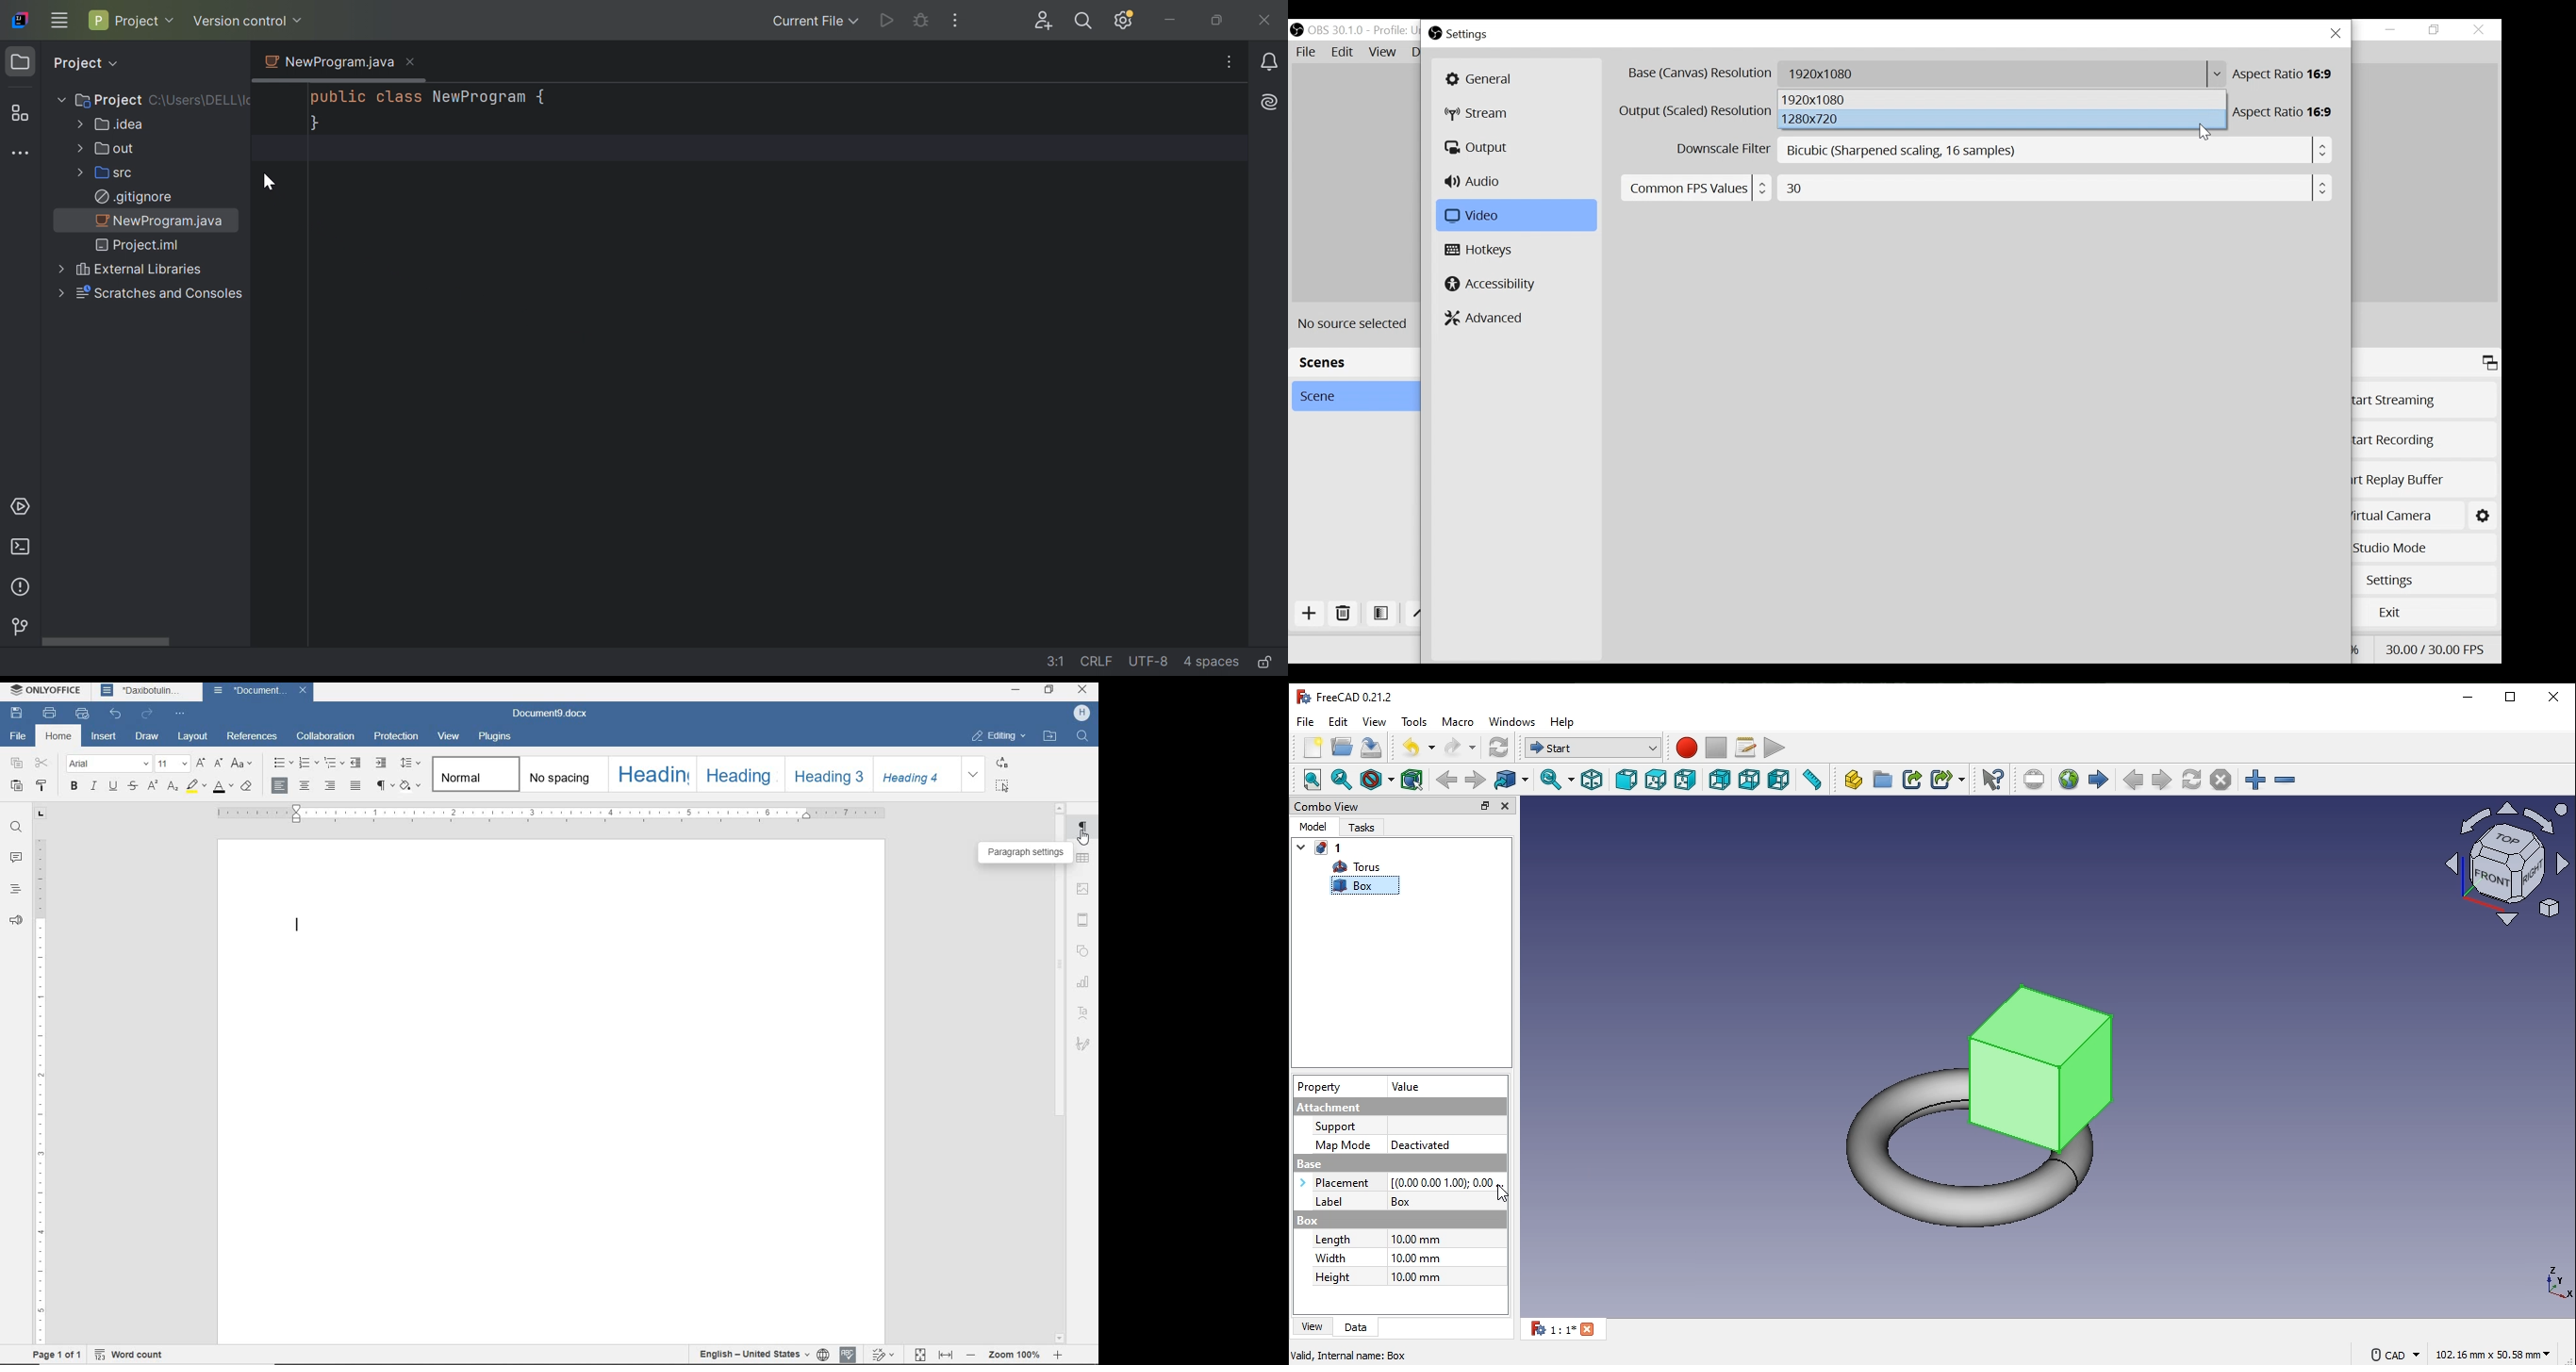  I want to click on Length 1000 mm
Width 10.00 mm
Height 10.00 mm, so click(1402, 1262).